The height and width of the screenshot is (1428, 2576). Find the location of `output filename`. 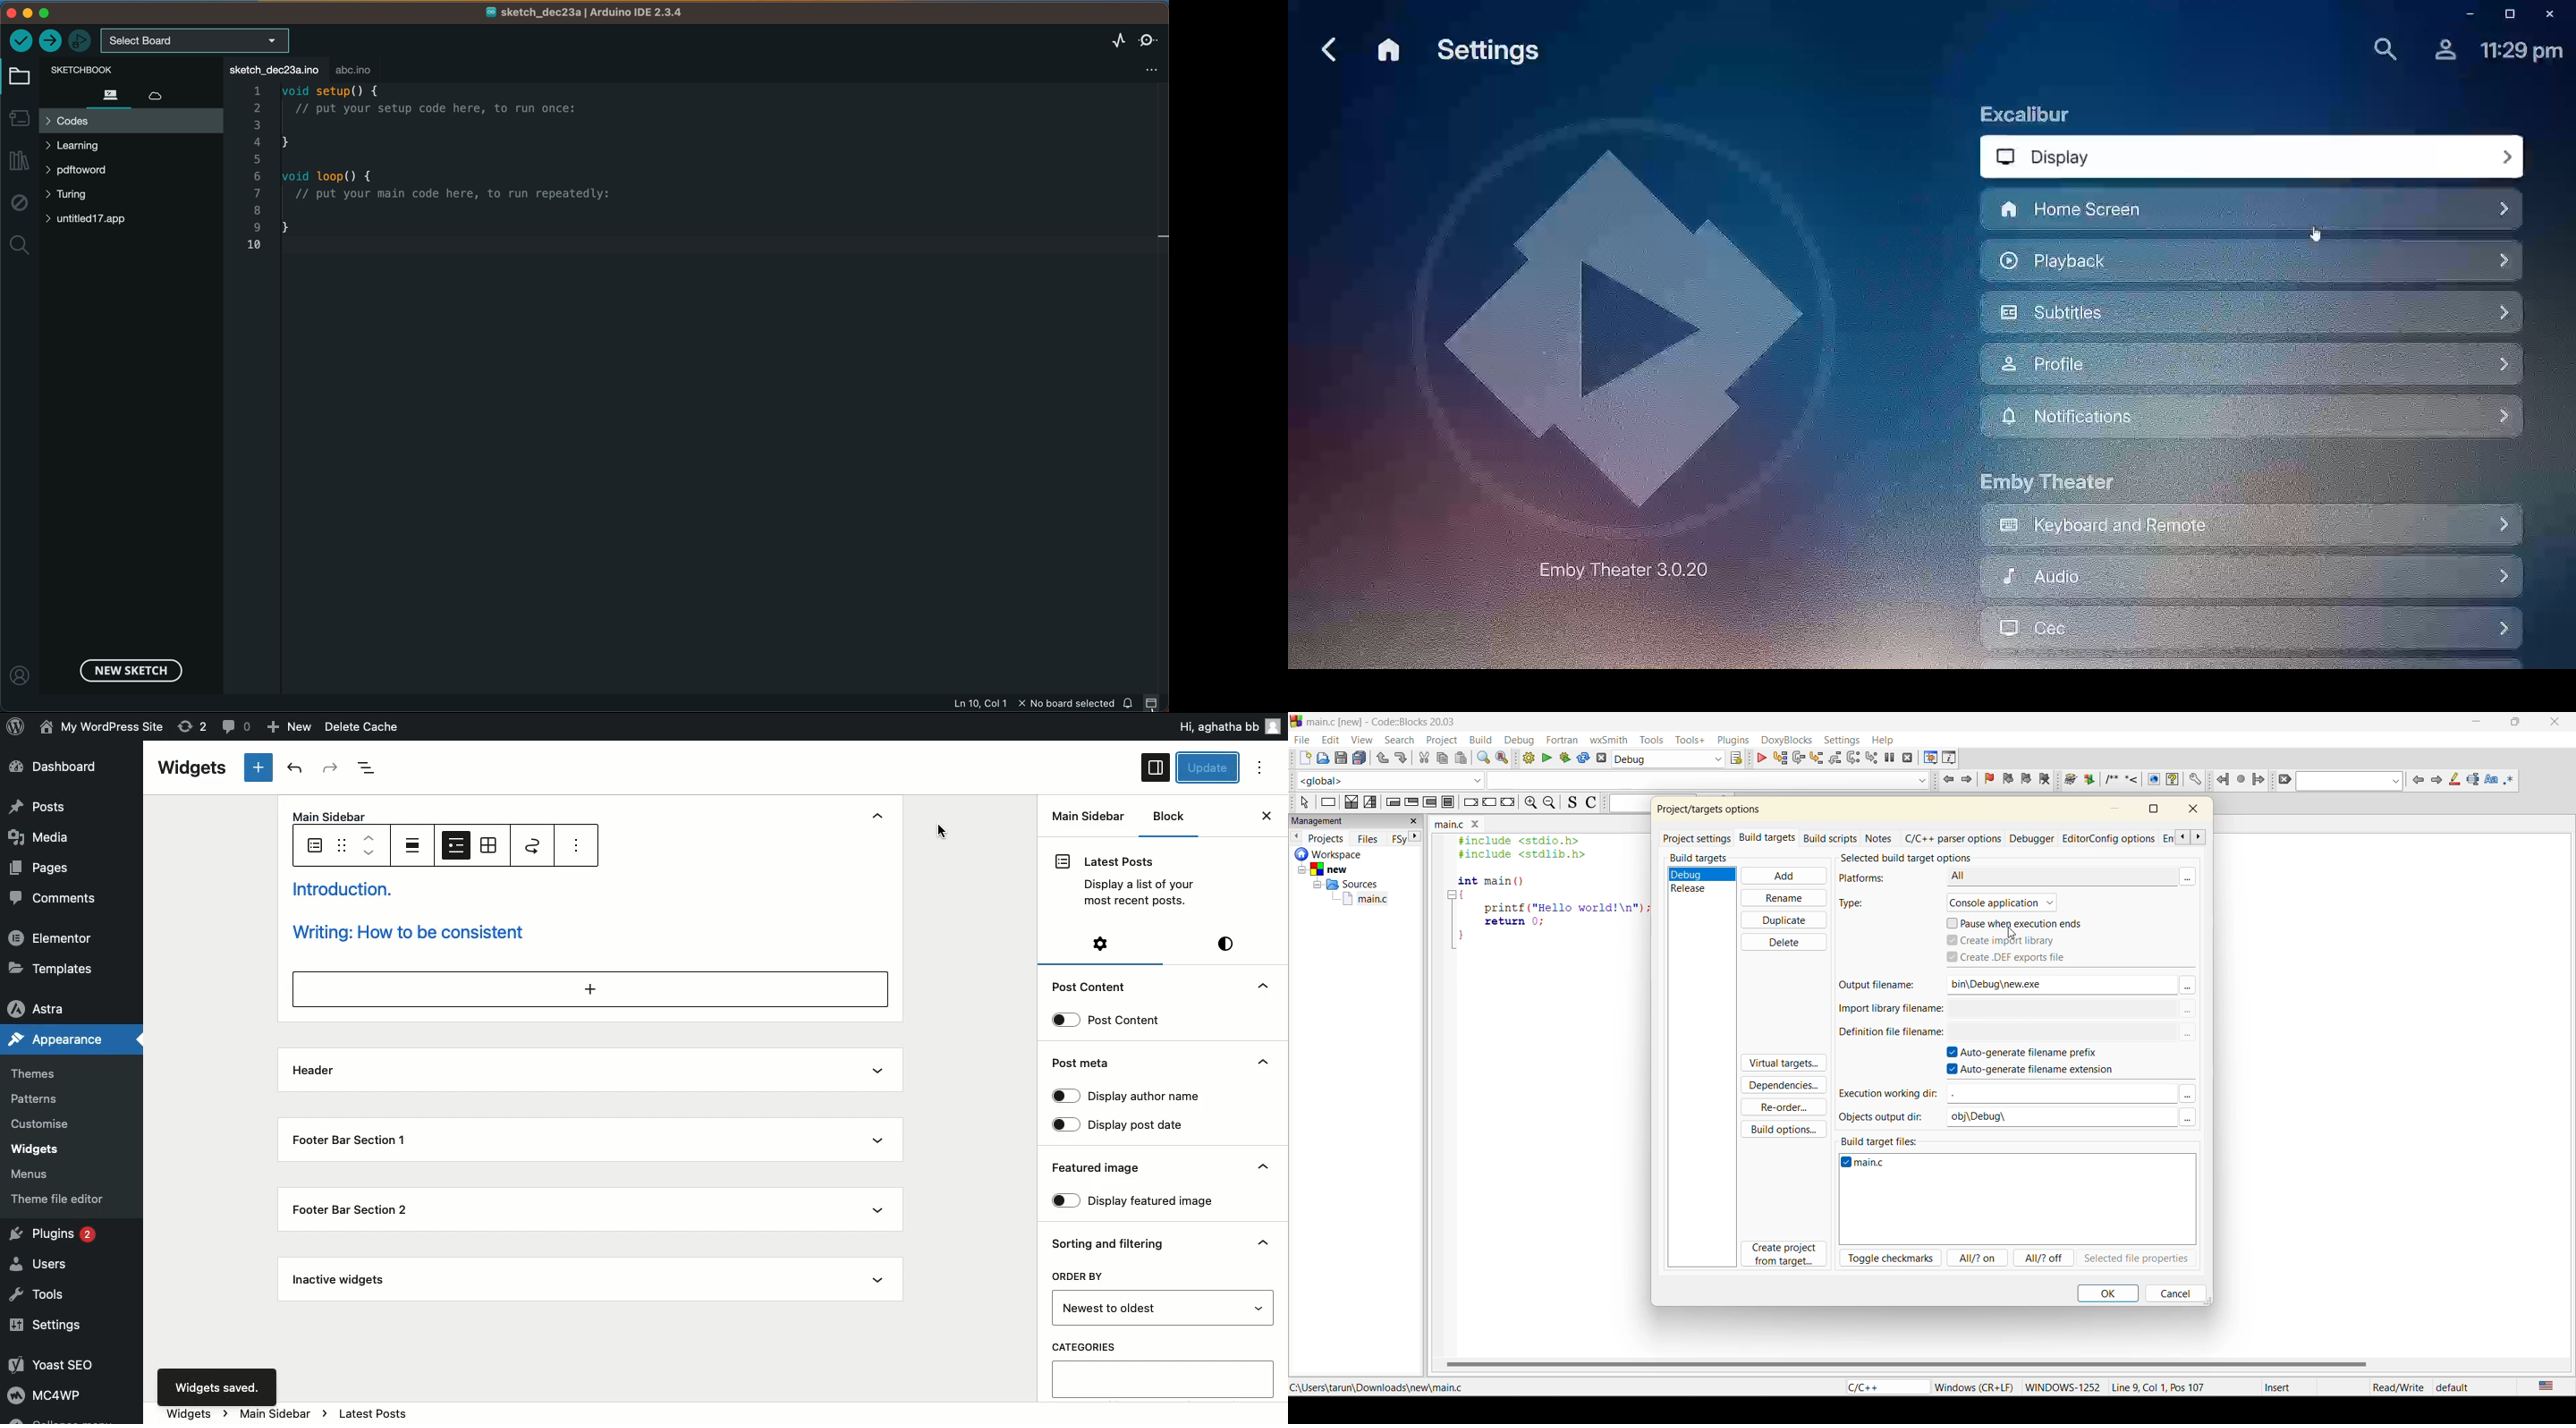

output filename is located at coordinates (1882, 986).